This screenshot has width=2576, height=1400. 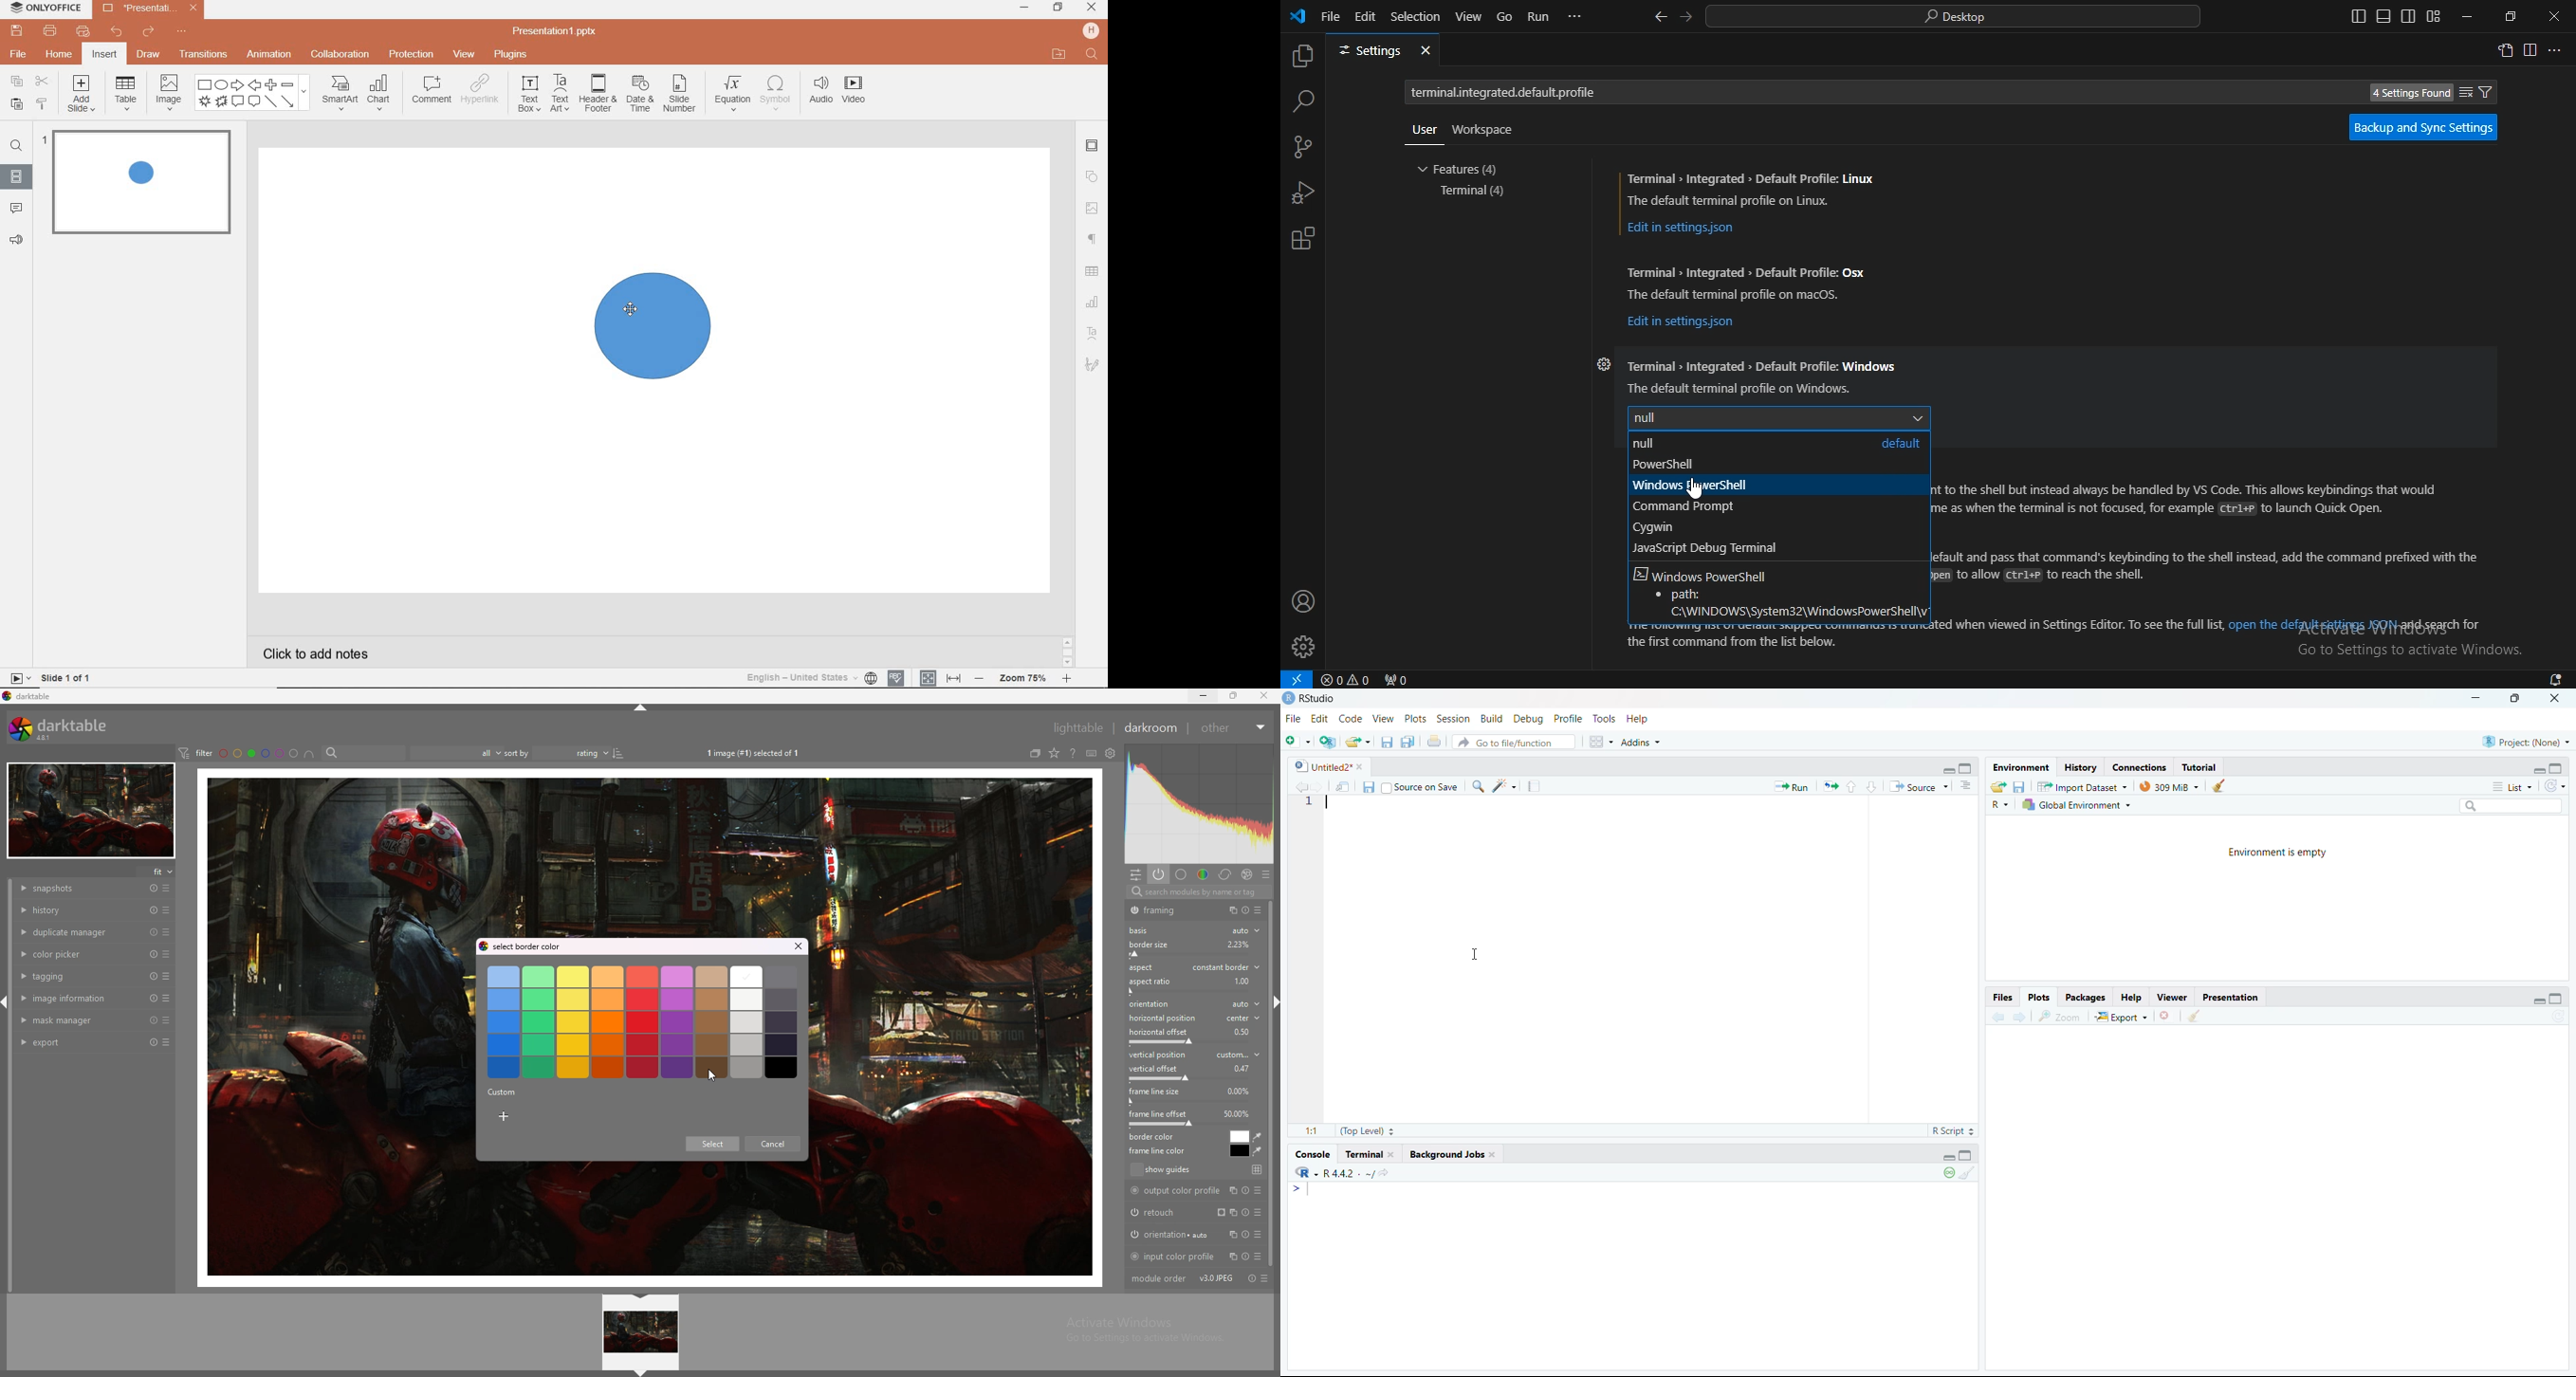 I want to click on minimise, so click(x=1948, y=769).